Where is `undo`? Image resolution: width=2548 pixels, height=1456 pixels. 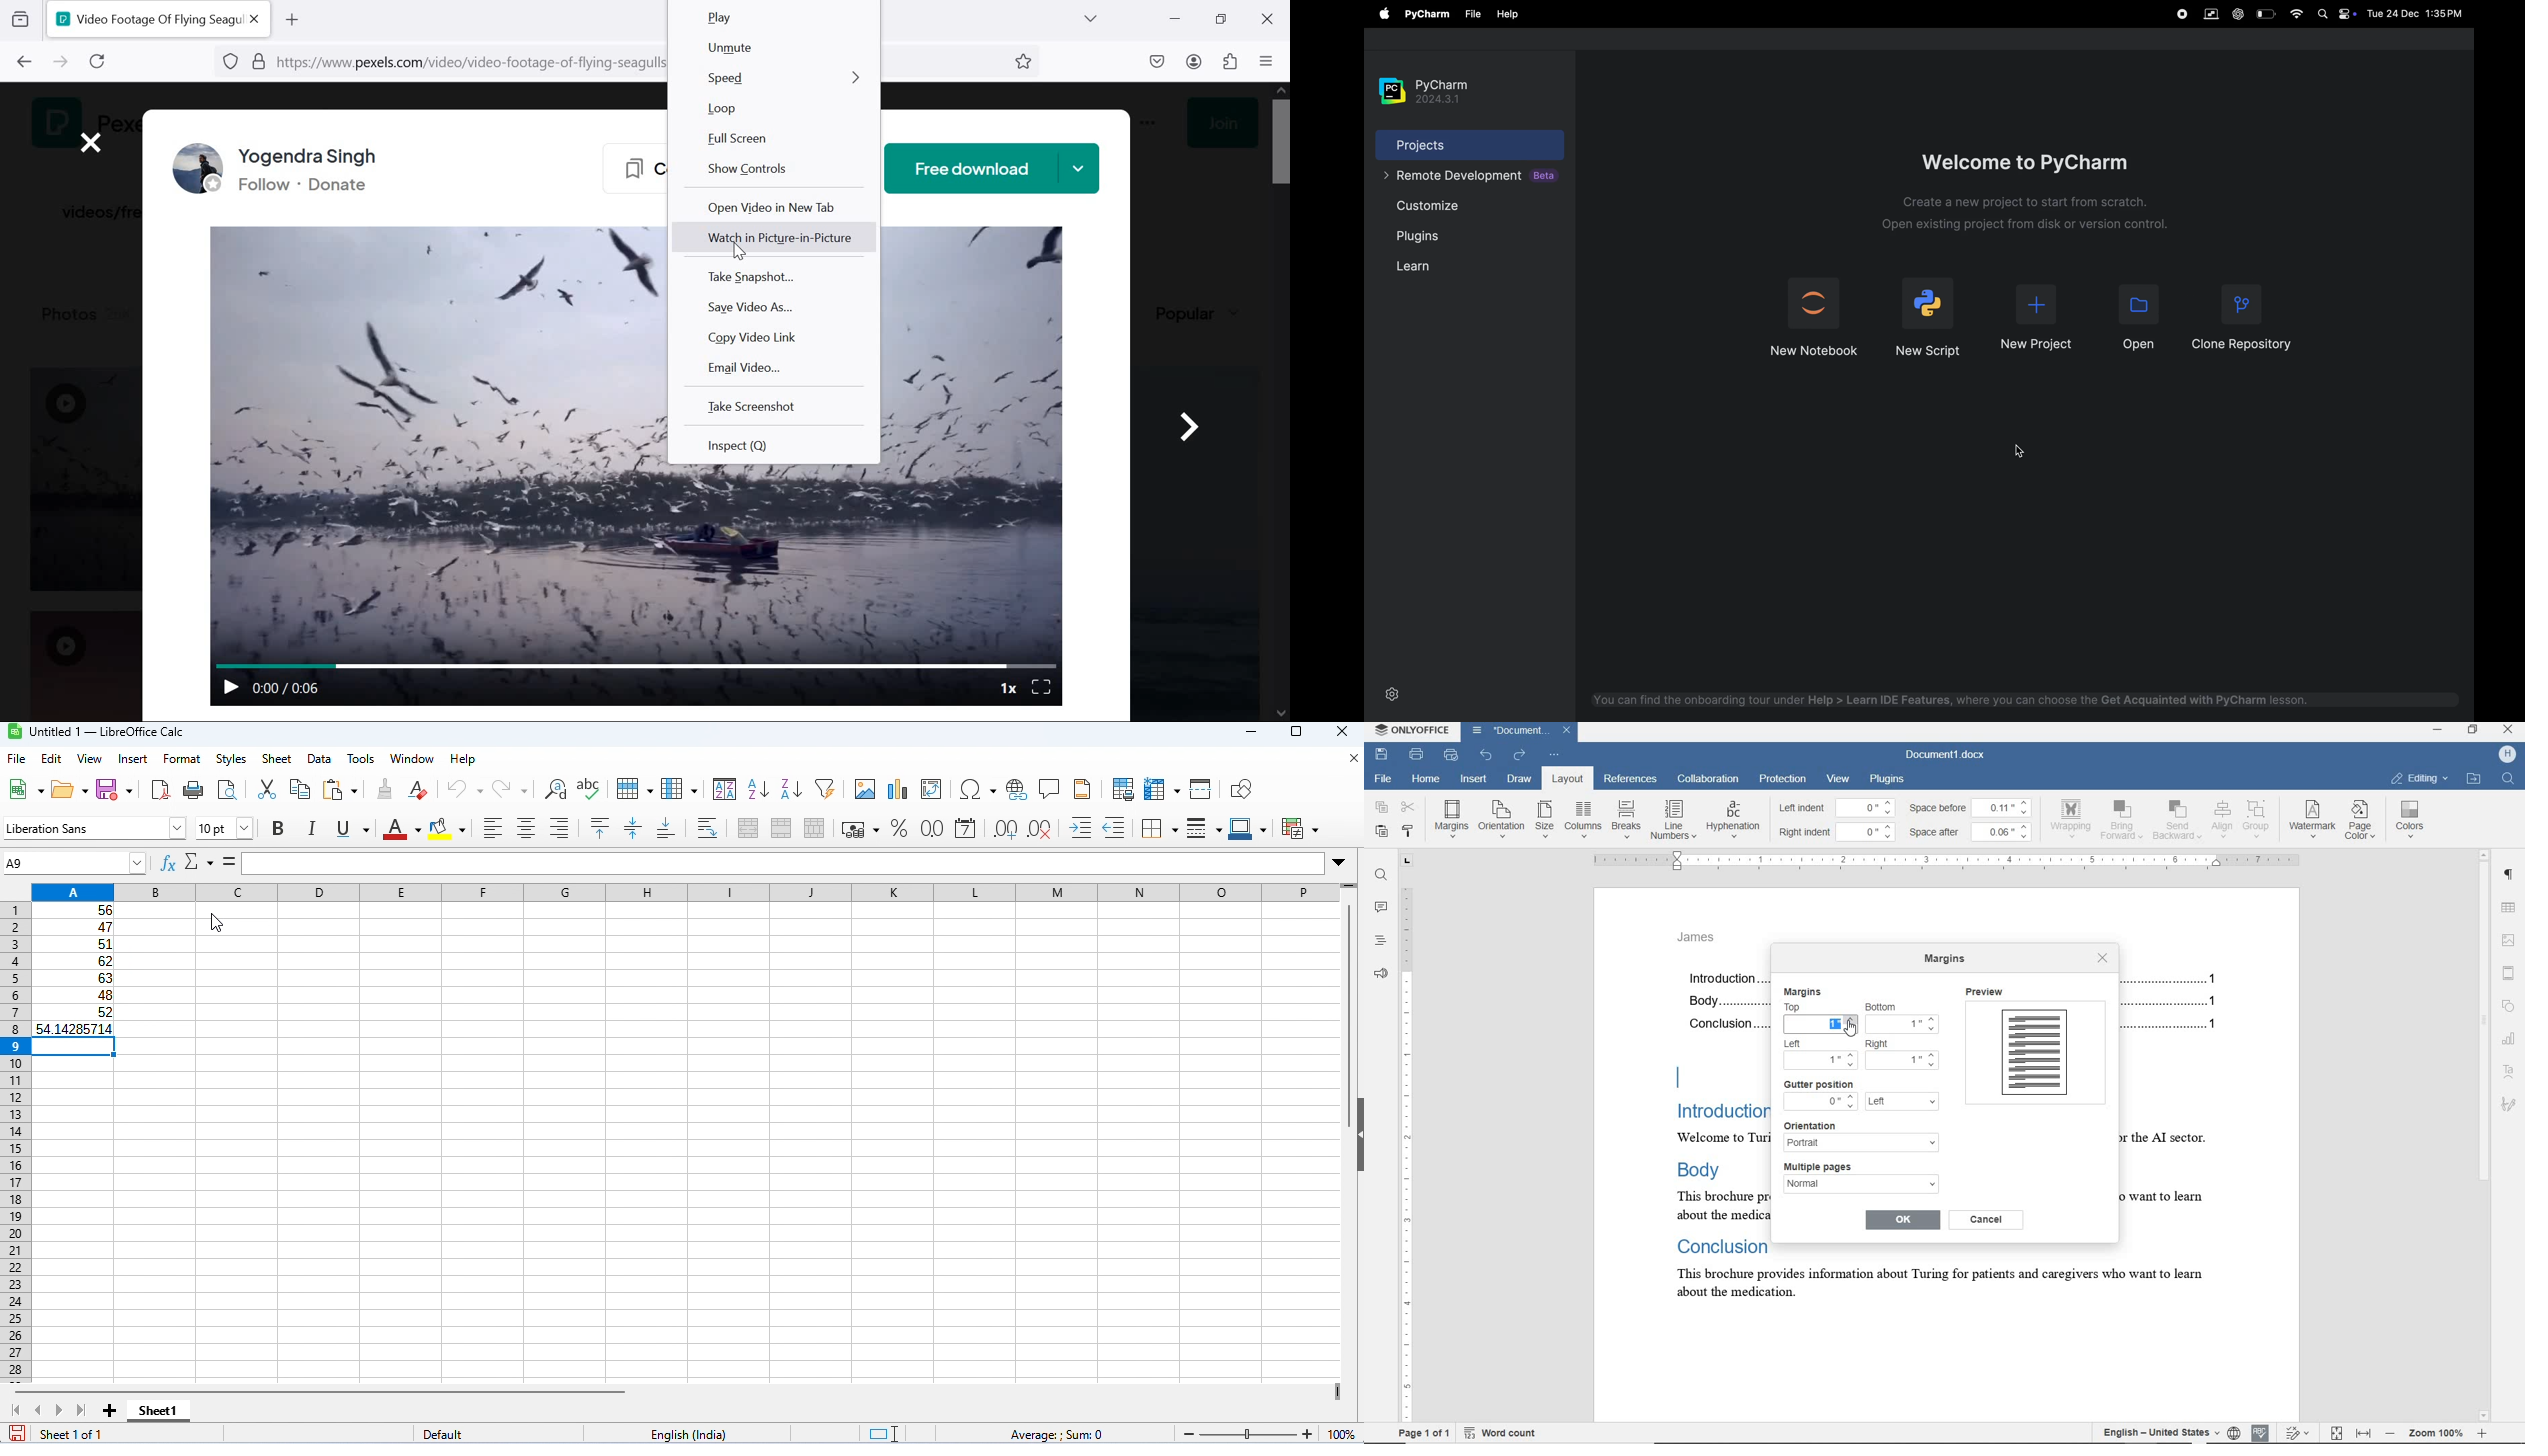
undo is located at coordinates (465, 789).